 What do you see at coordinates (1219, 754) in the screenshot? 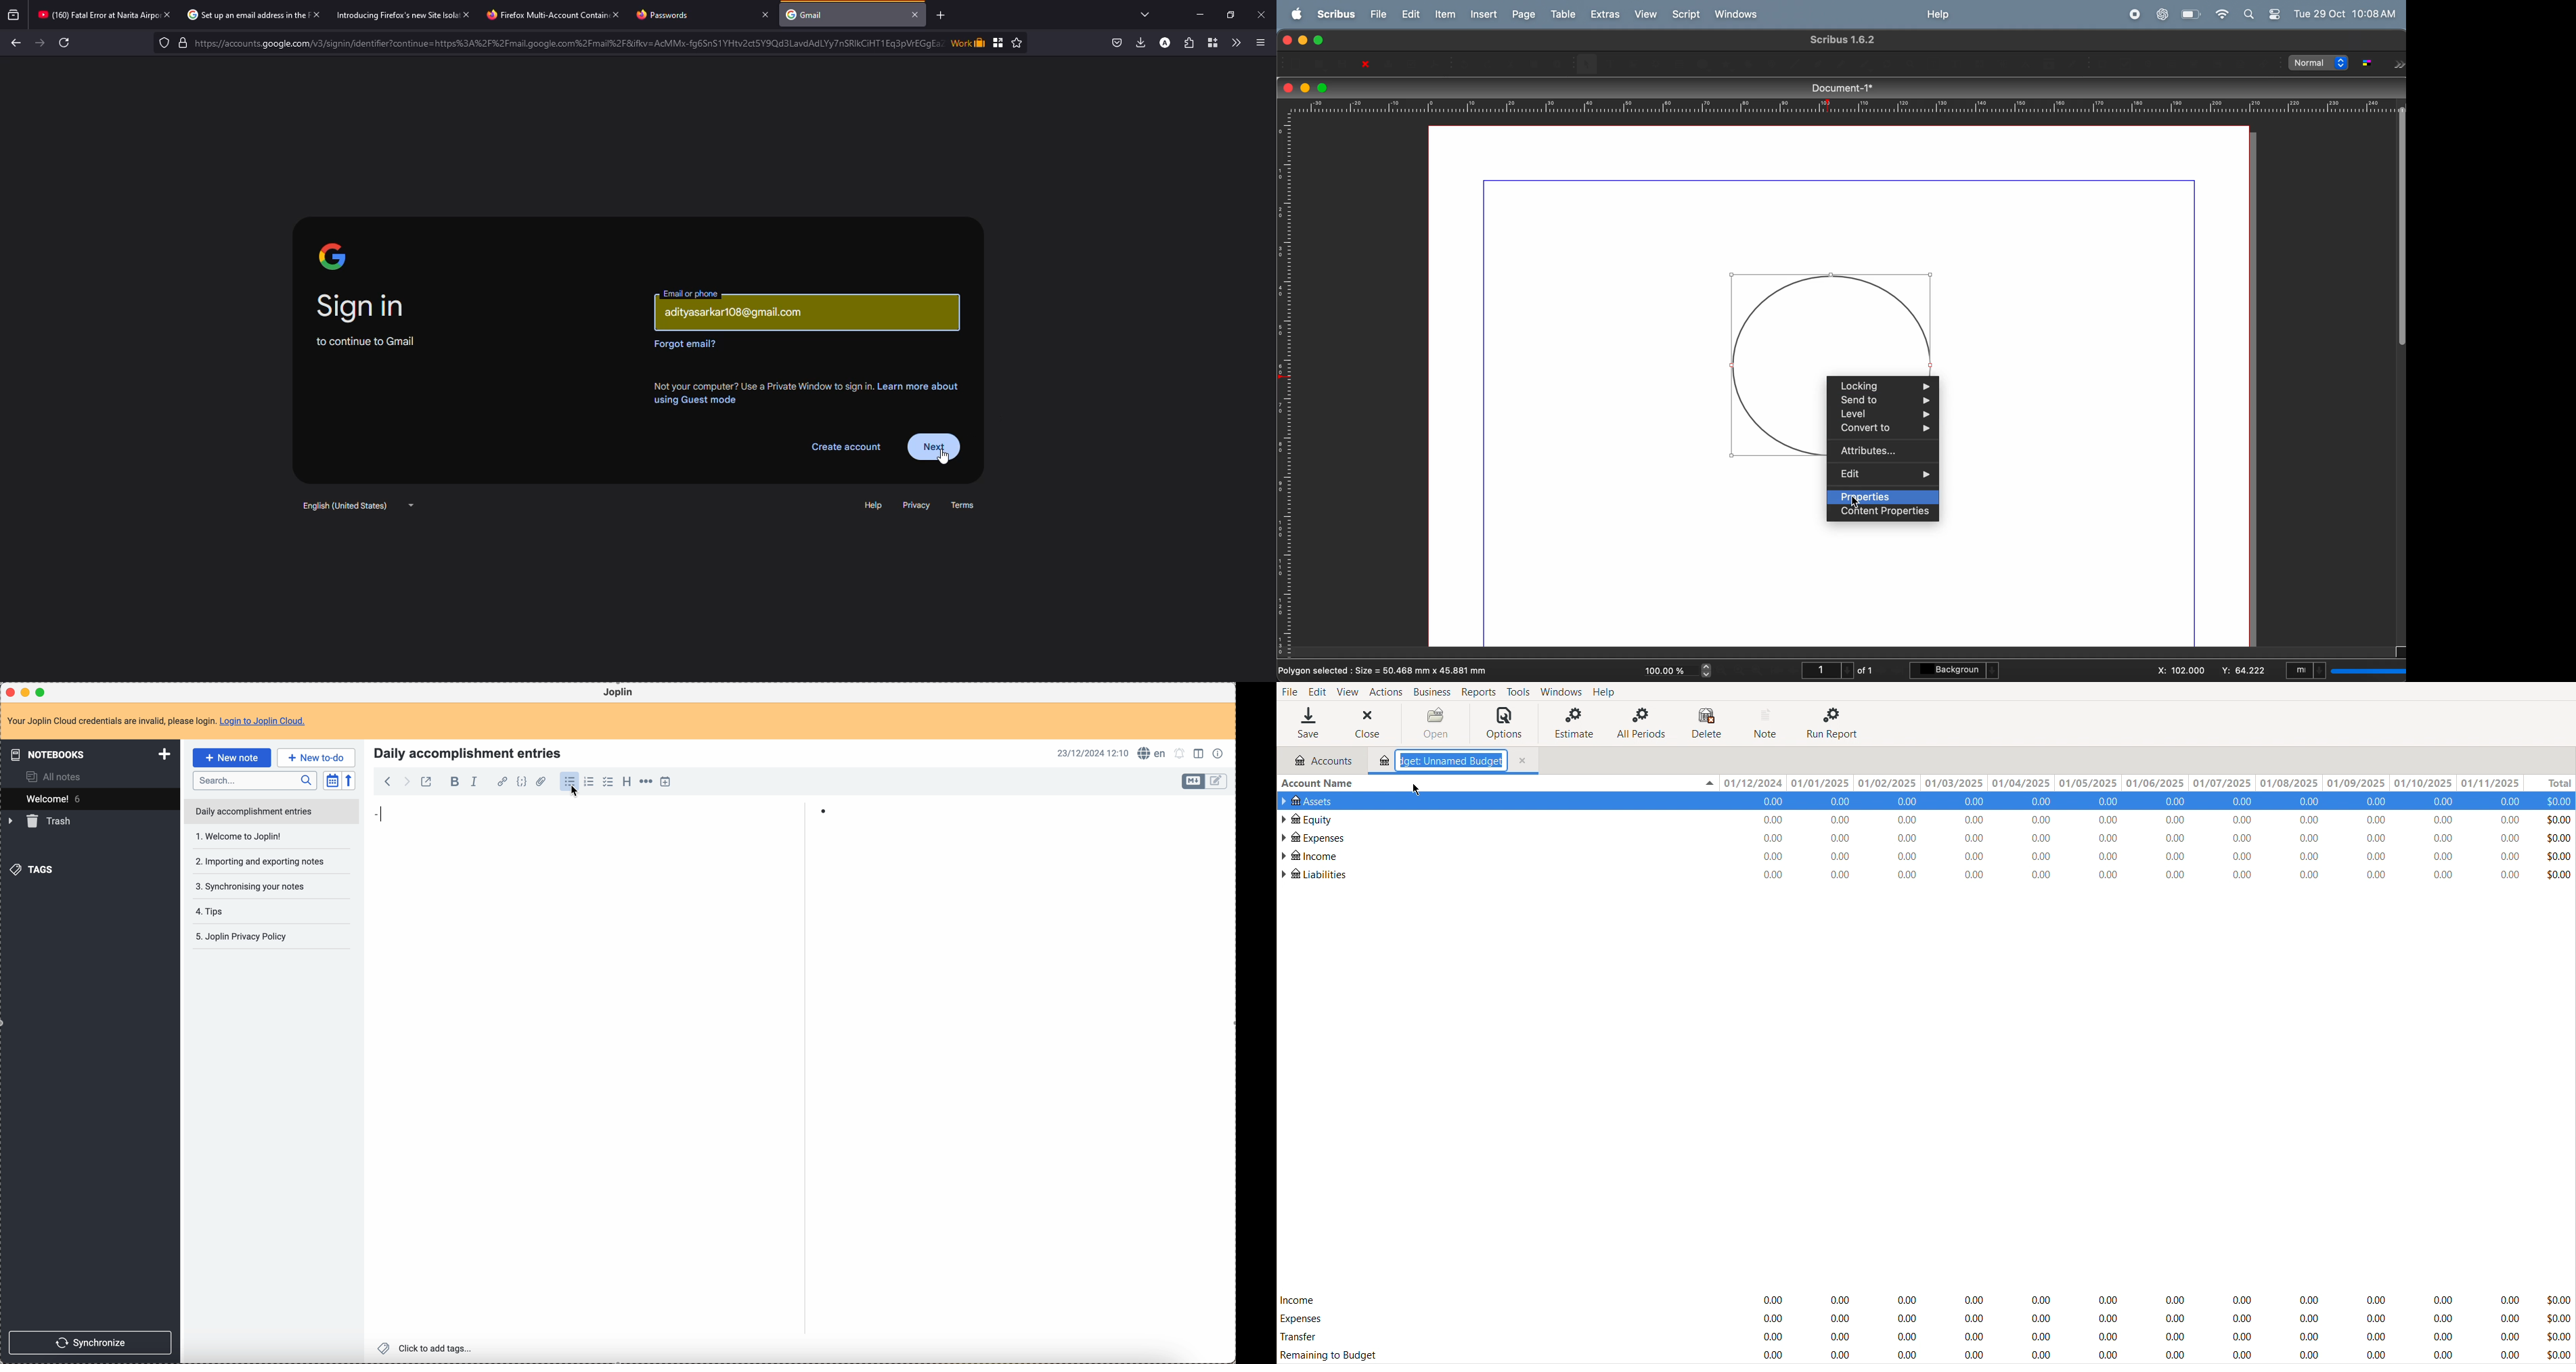
I see `note properties` at bounding box center [1219, 754].